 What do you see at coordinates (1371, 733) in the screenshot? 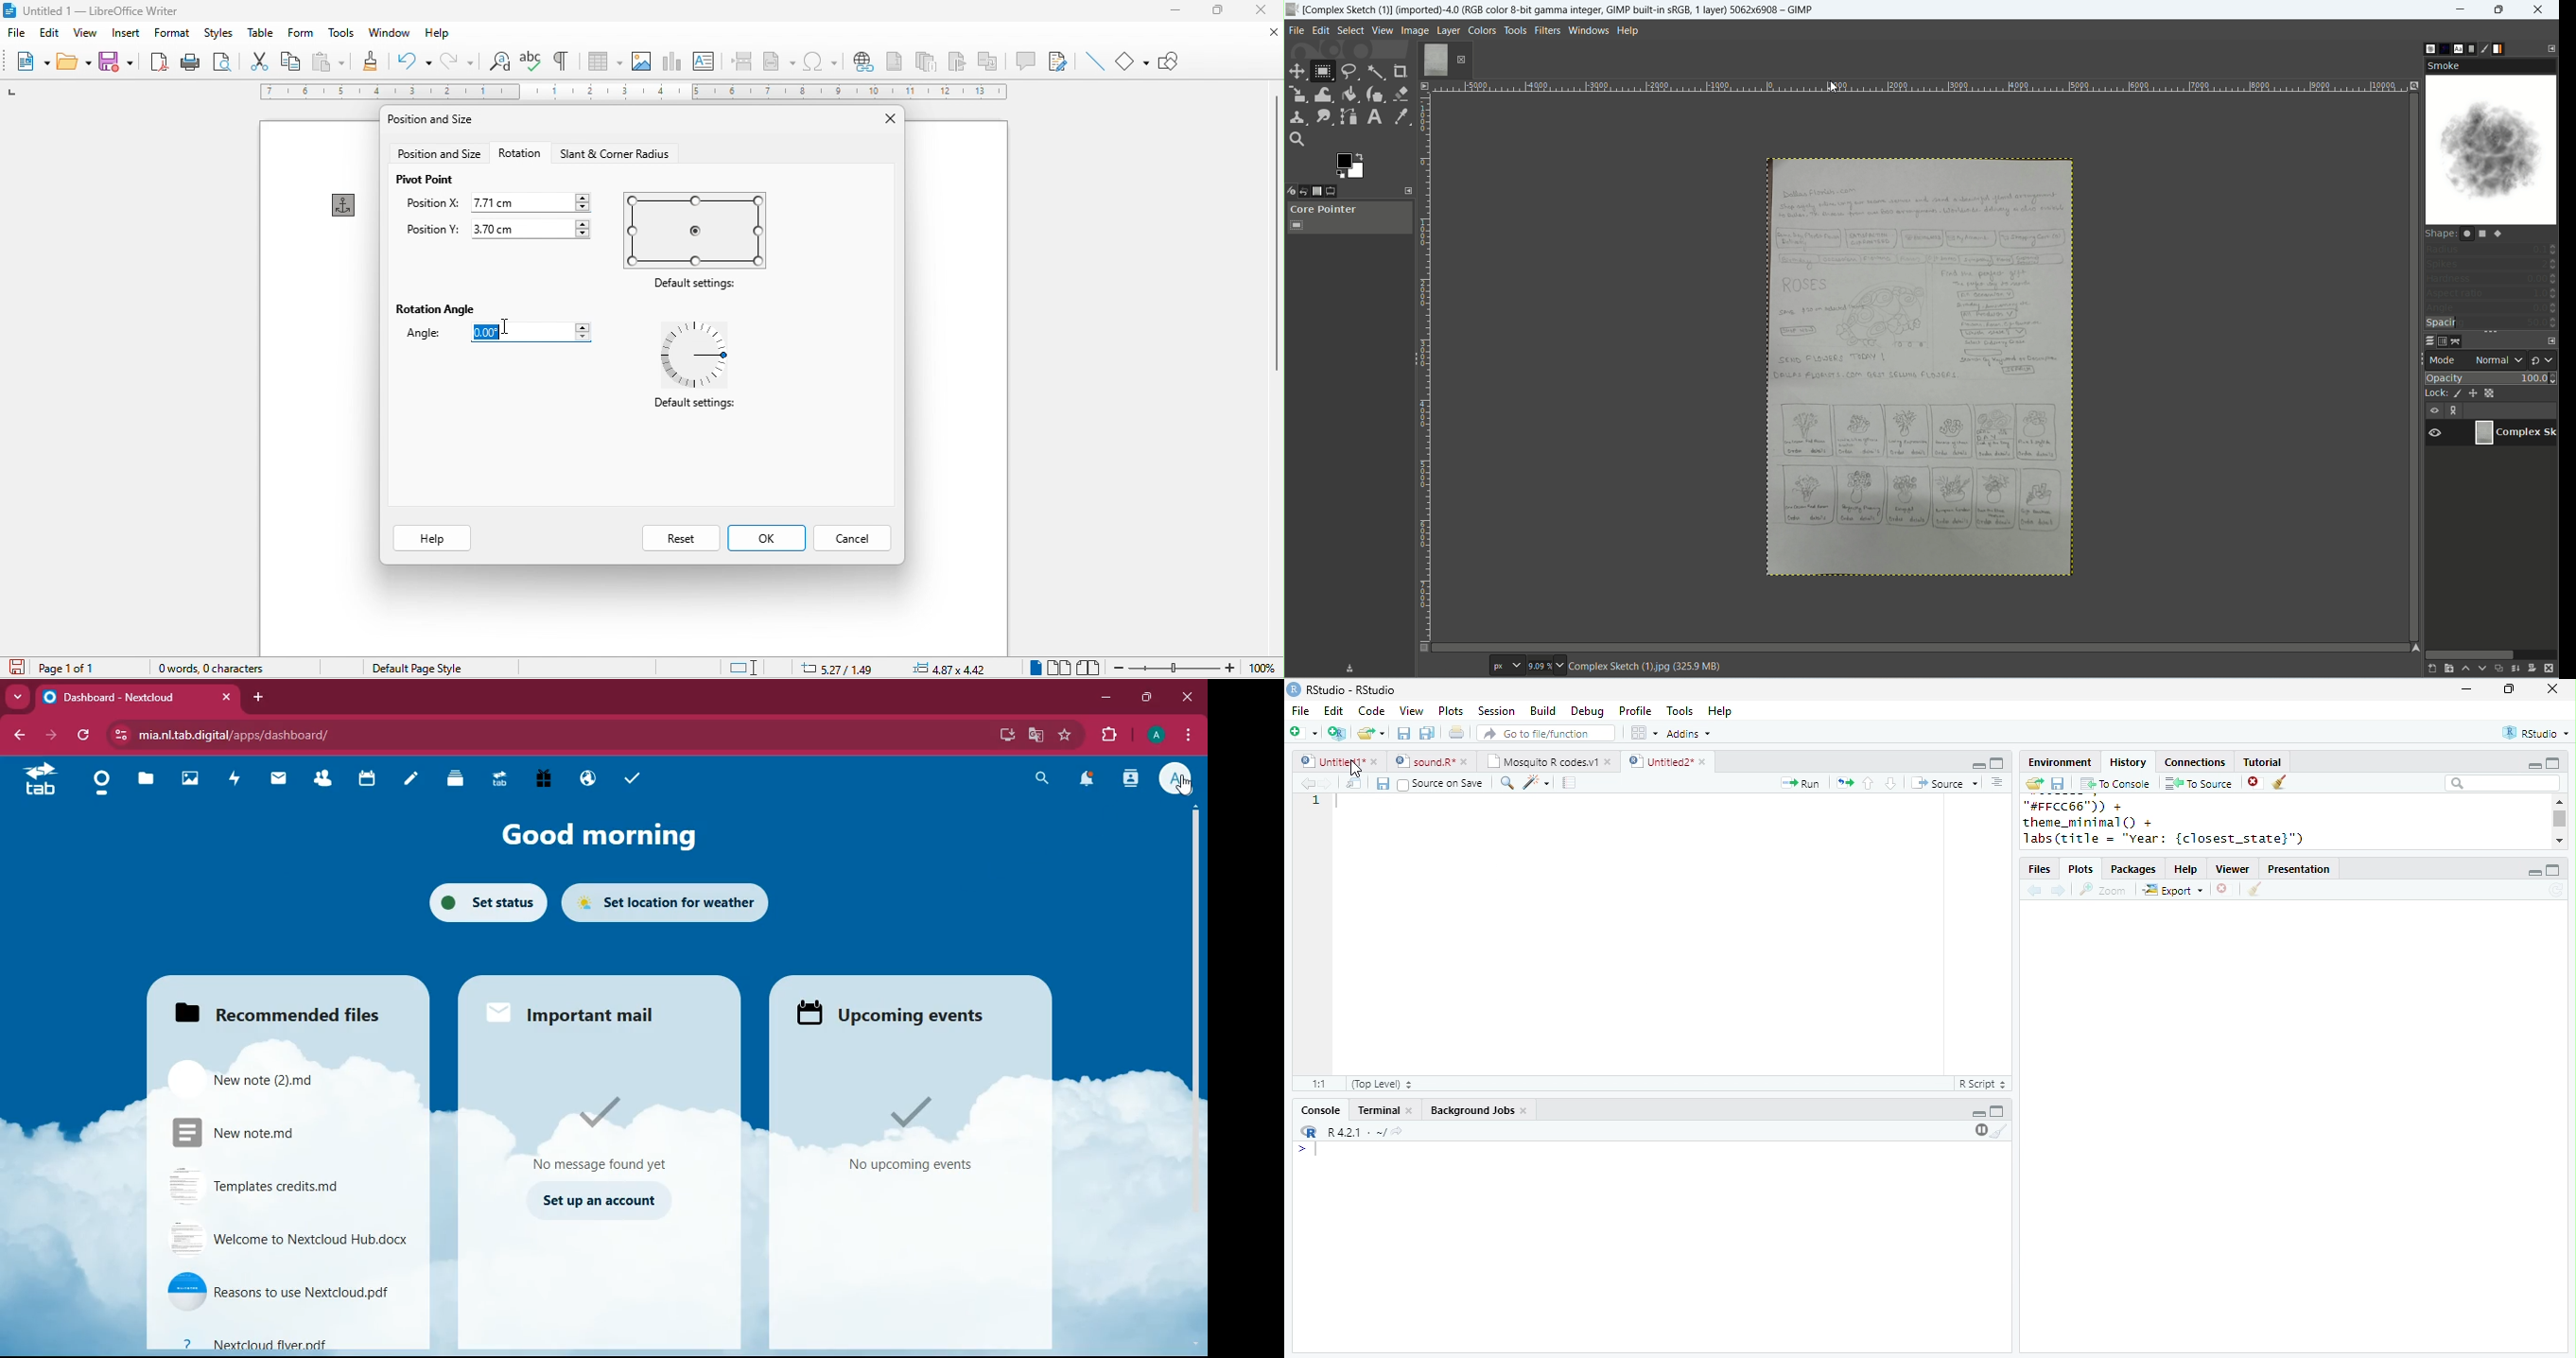
I see `open file` at bounding box center [1371, 733].